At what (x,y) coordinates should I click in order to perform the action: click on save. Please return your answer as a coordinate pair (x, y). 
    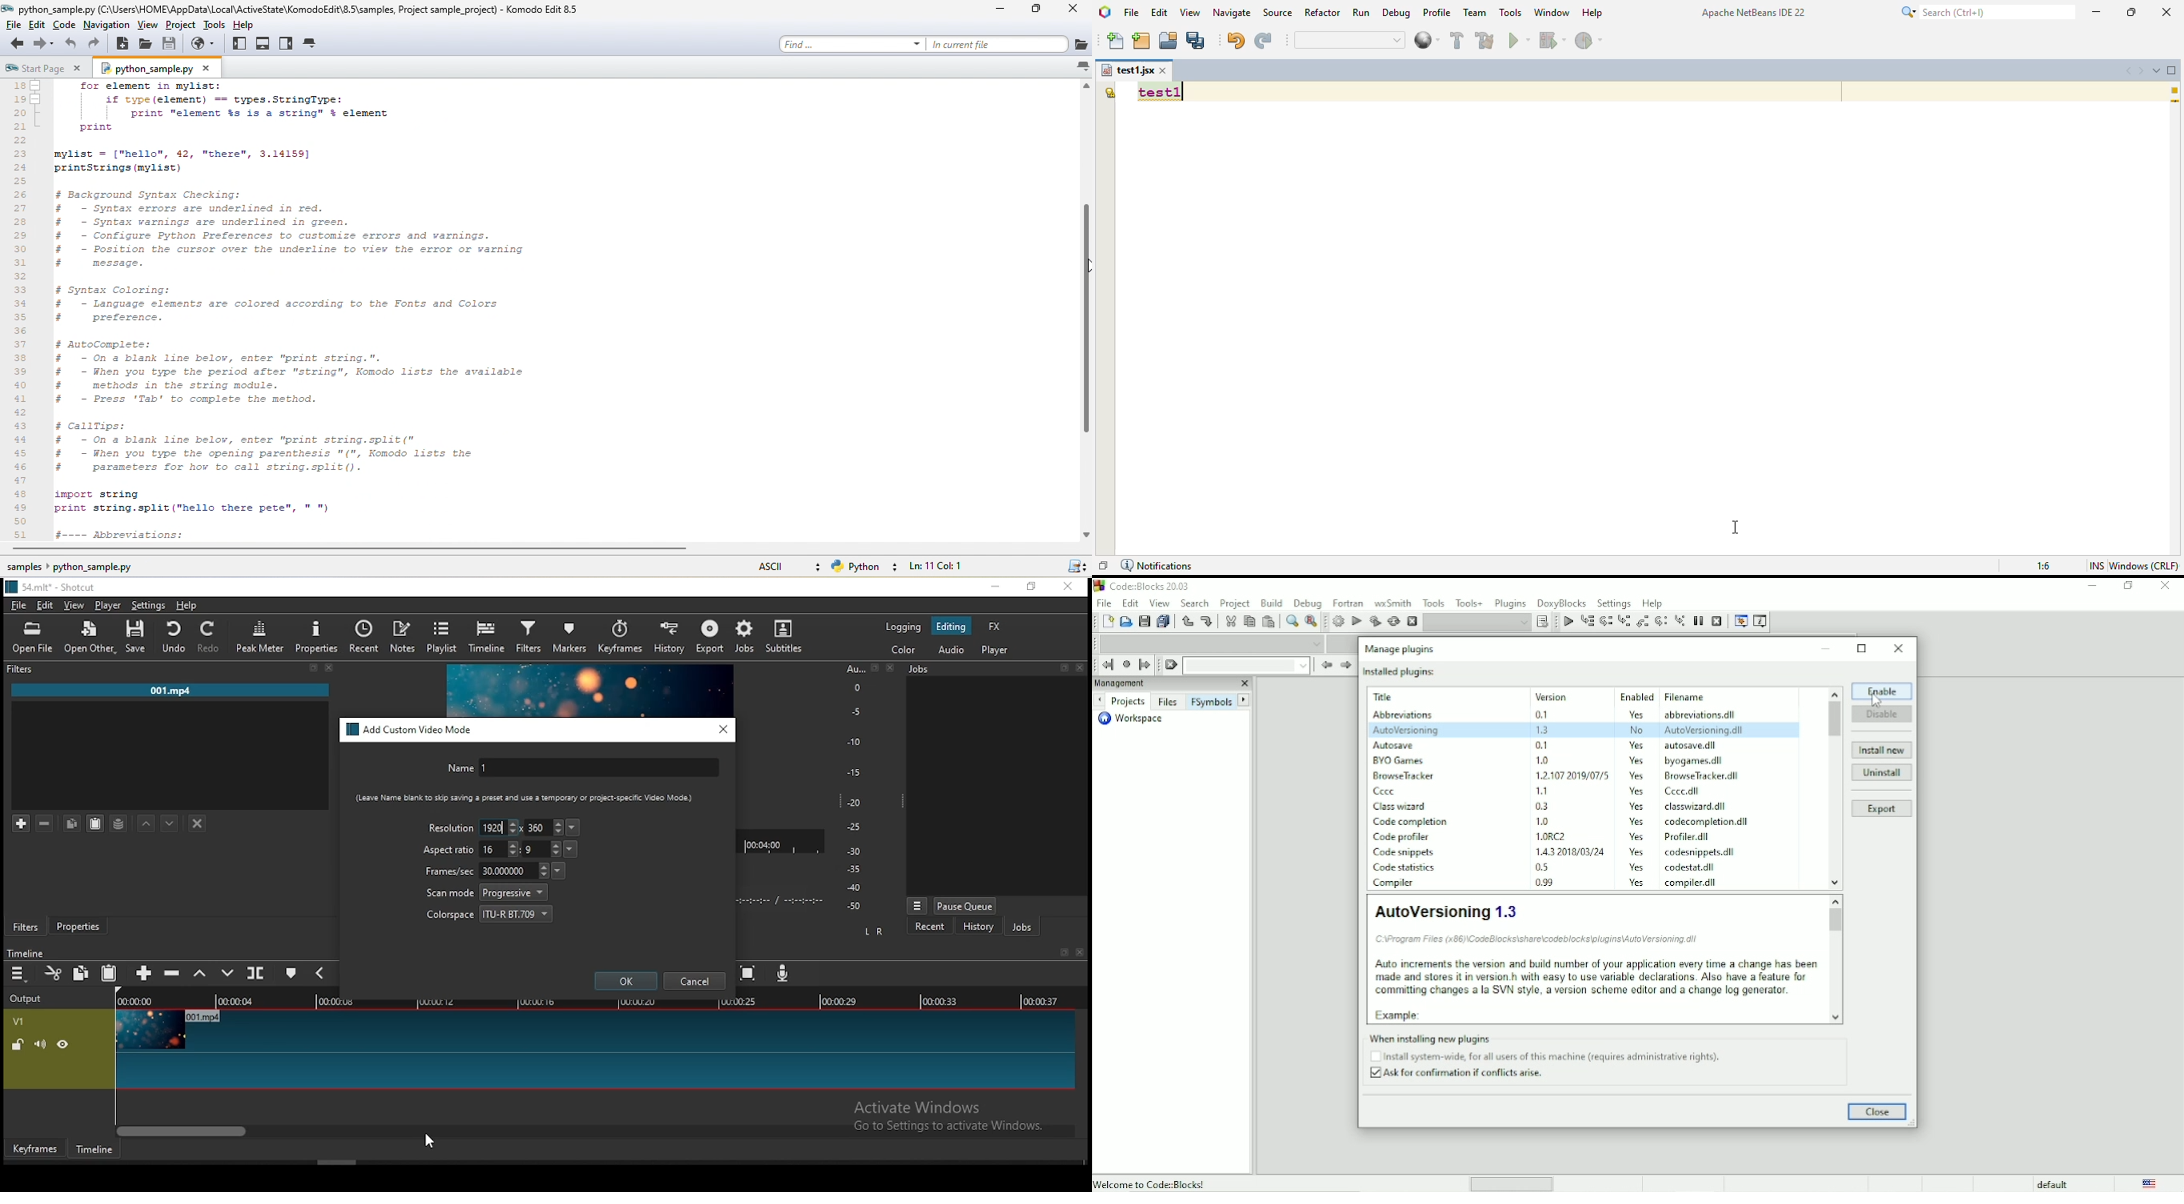
    Looking at the image, I should click on (140, 637).